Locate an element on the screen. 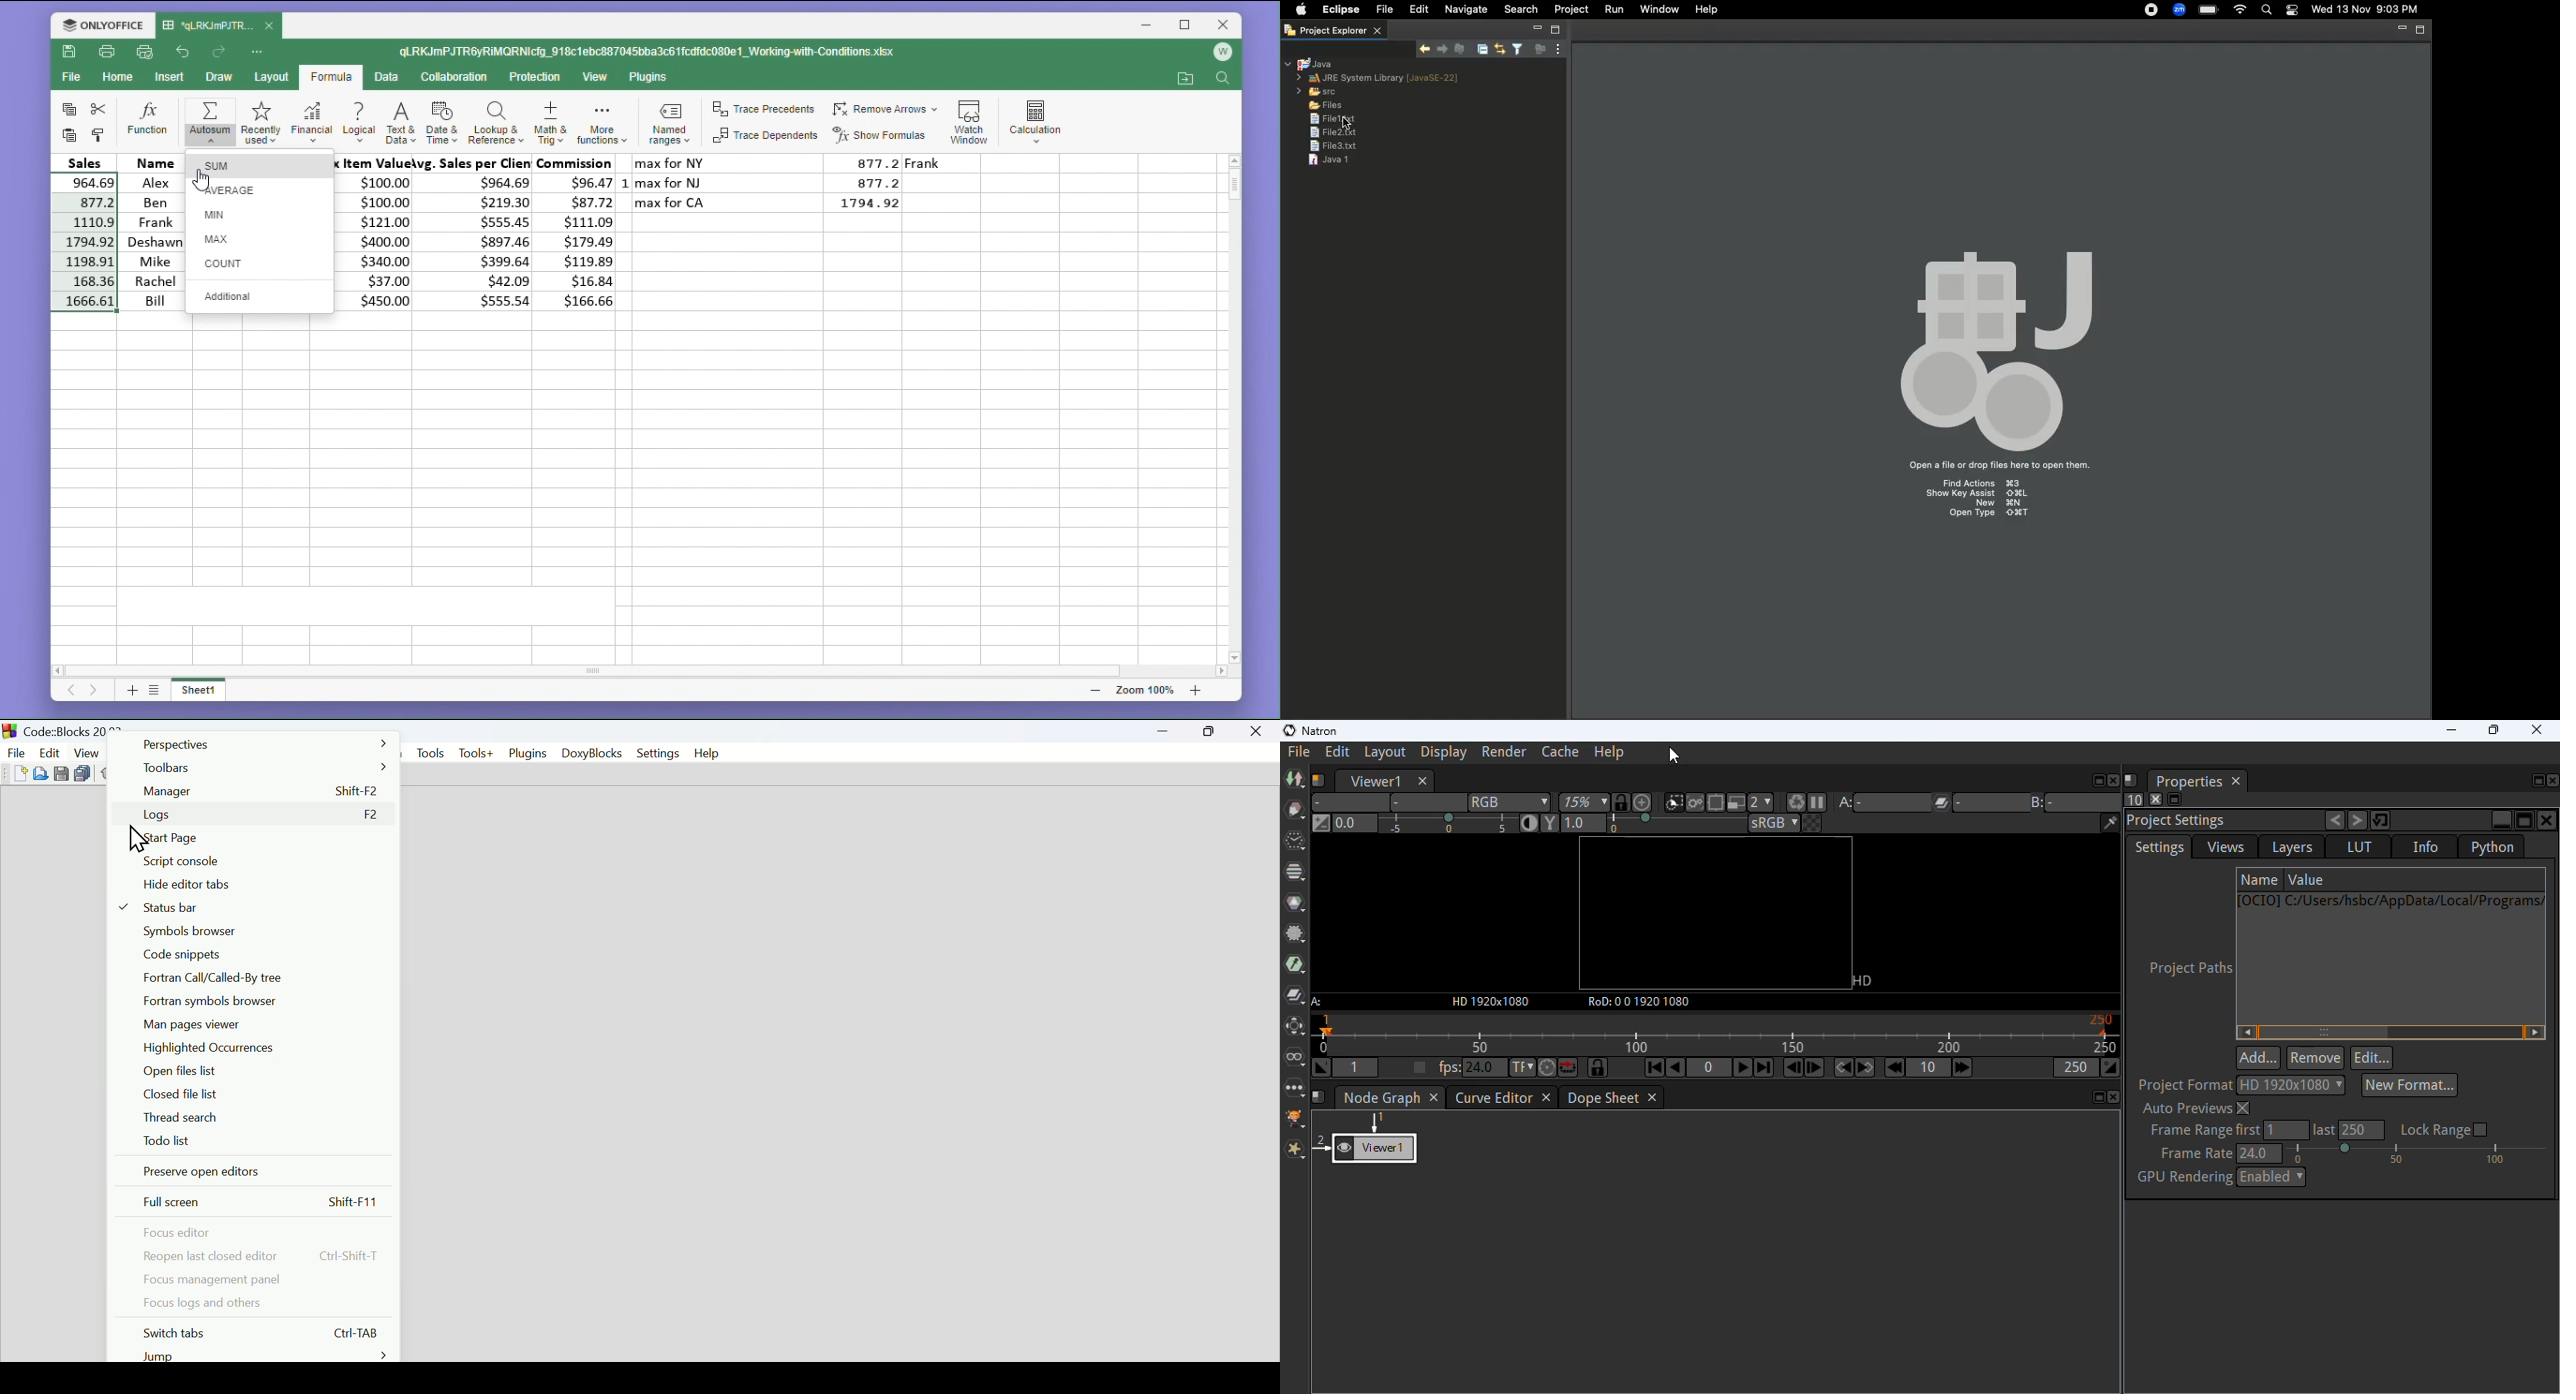  sheet 1 is located at coordinates (206, 692).